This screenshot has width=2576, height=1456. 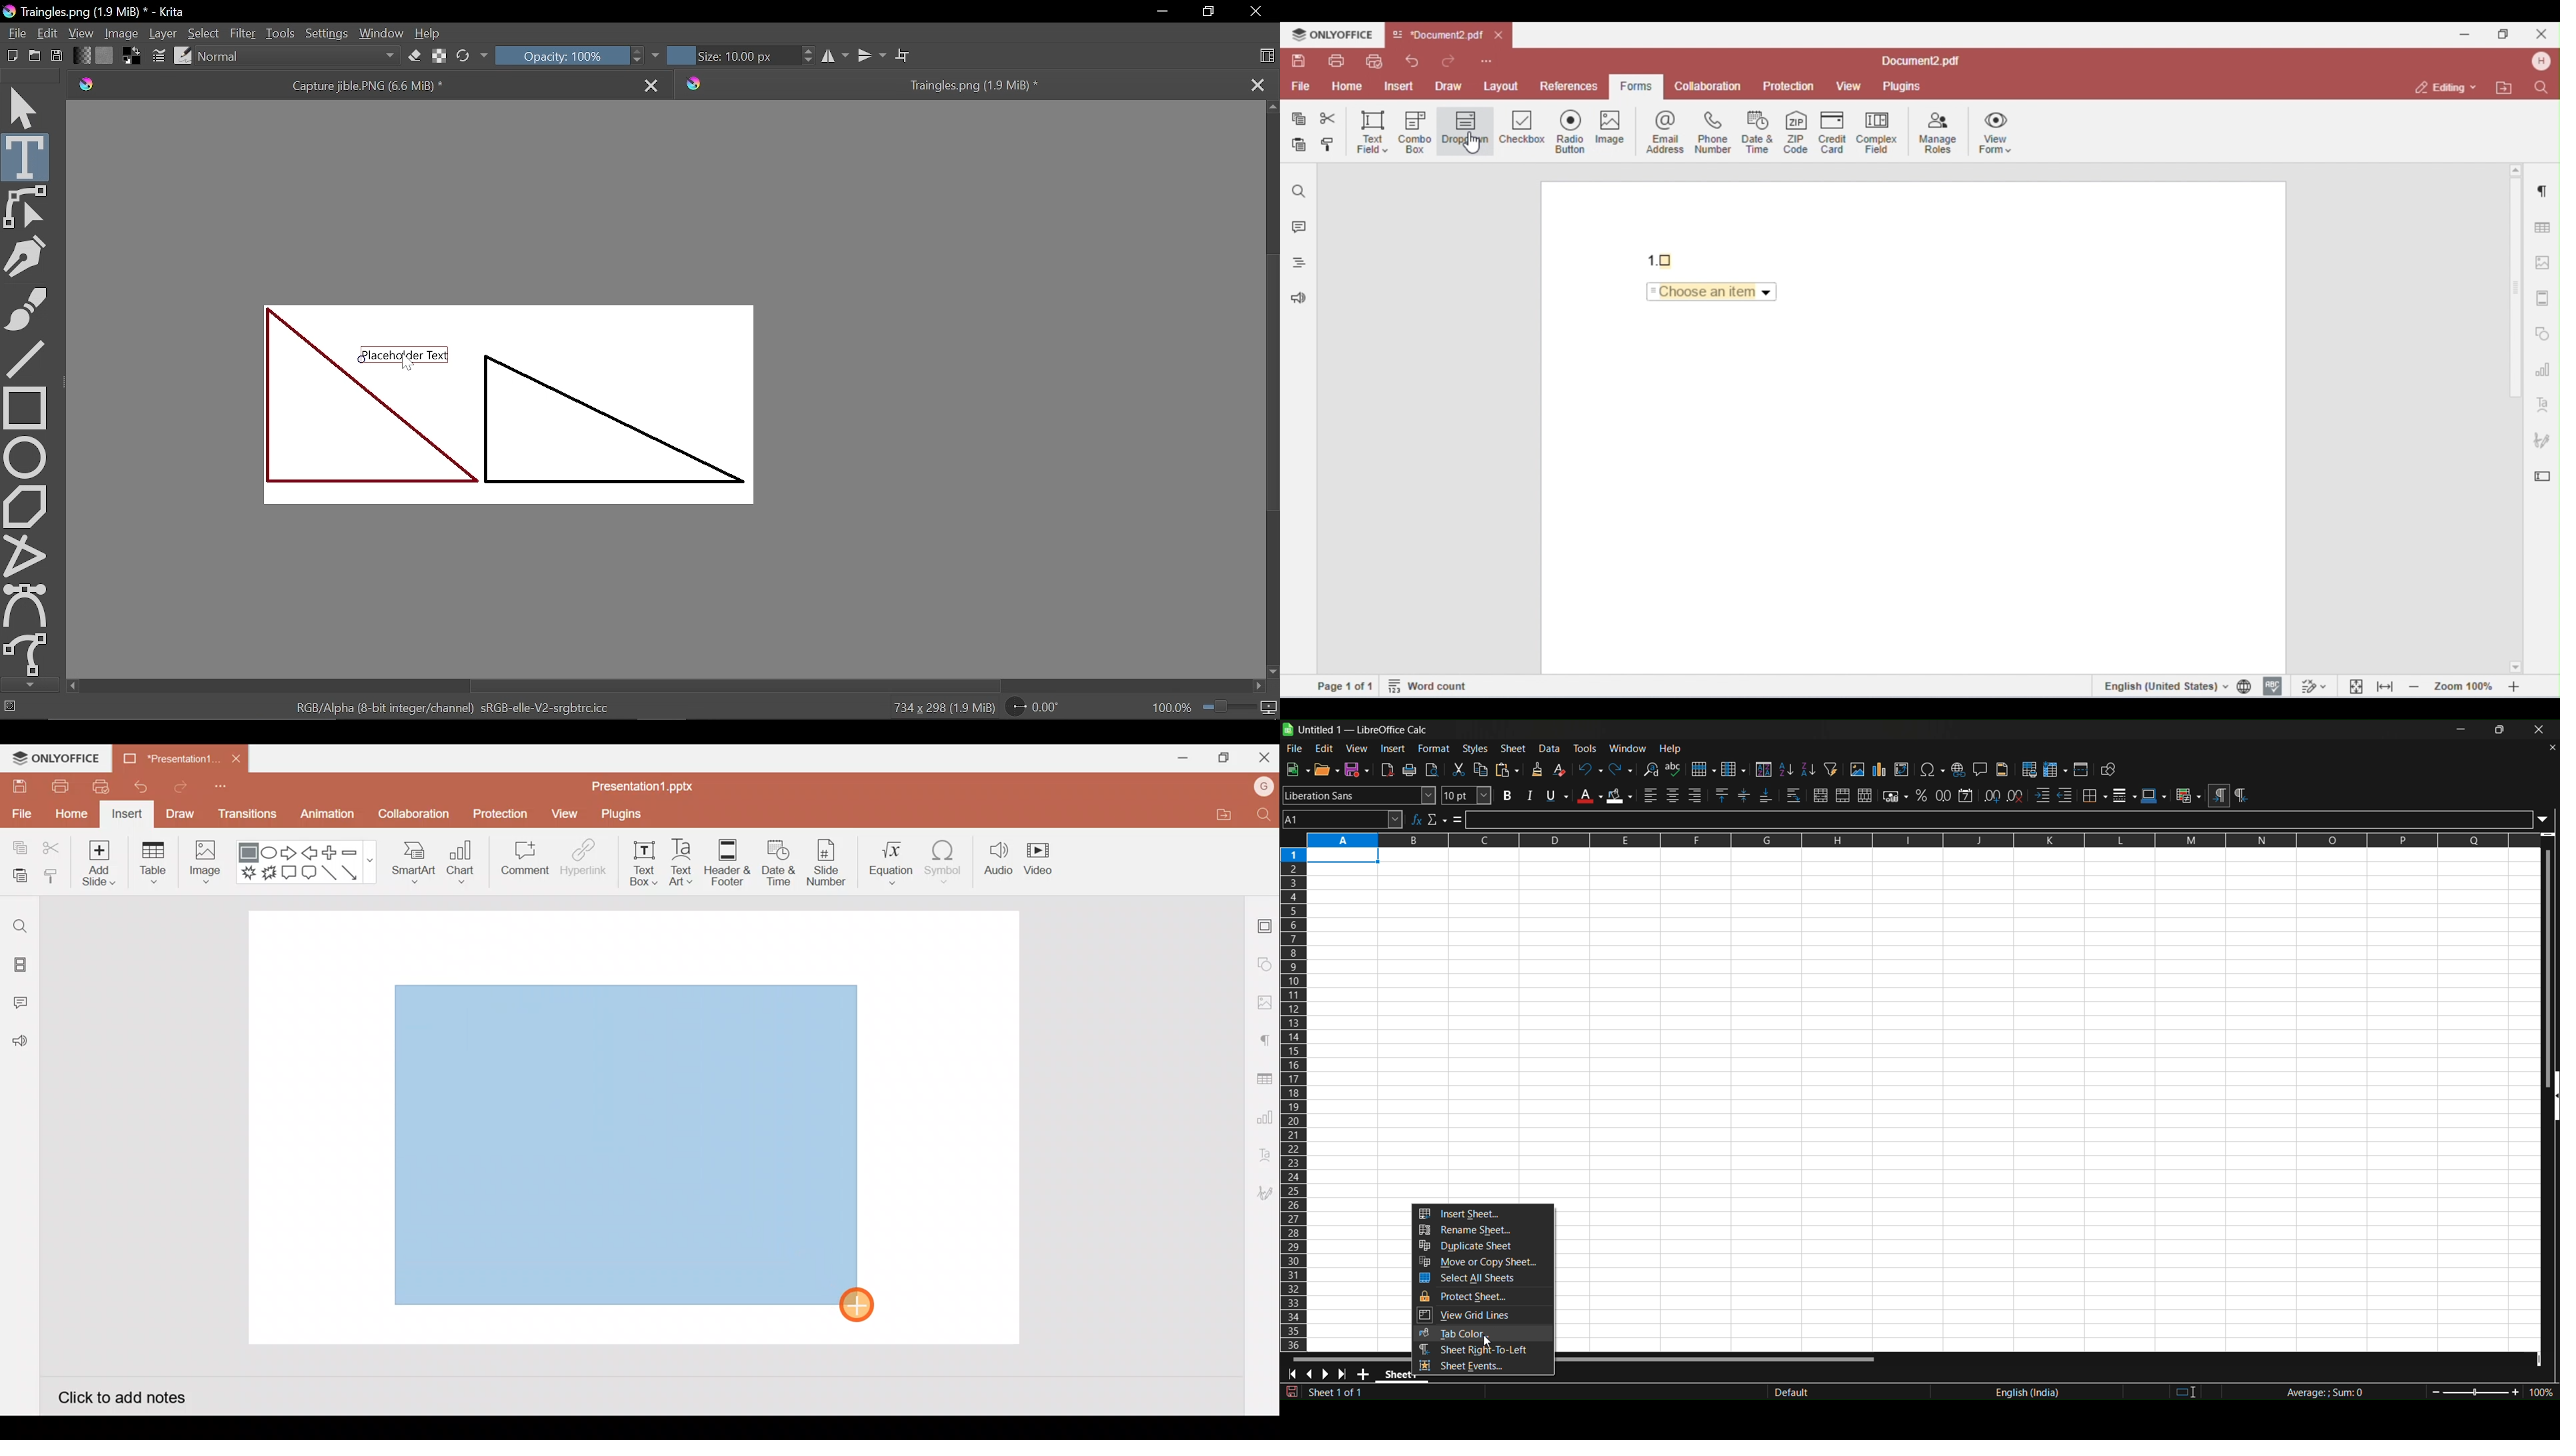 What do you see at coordinates (825, 863) in the screenshot?
I see `Slide number` at bounding box center [825, 863].